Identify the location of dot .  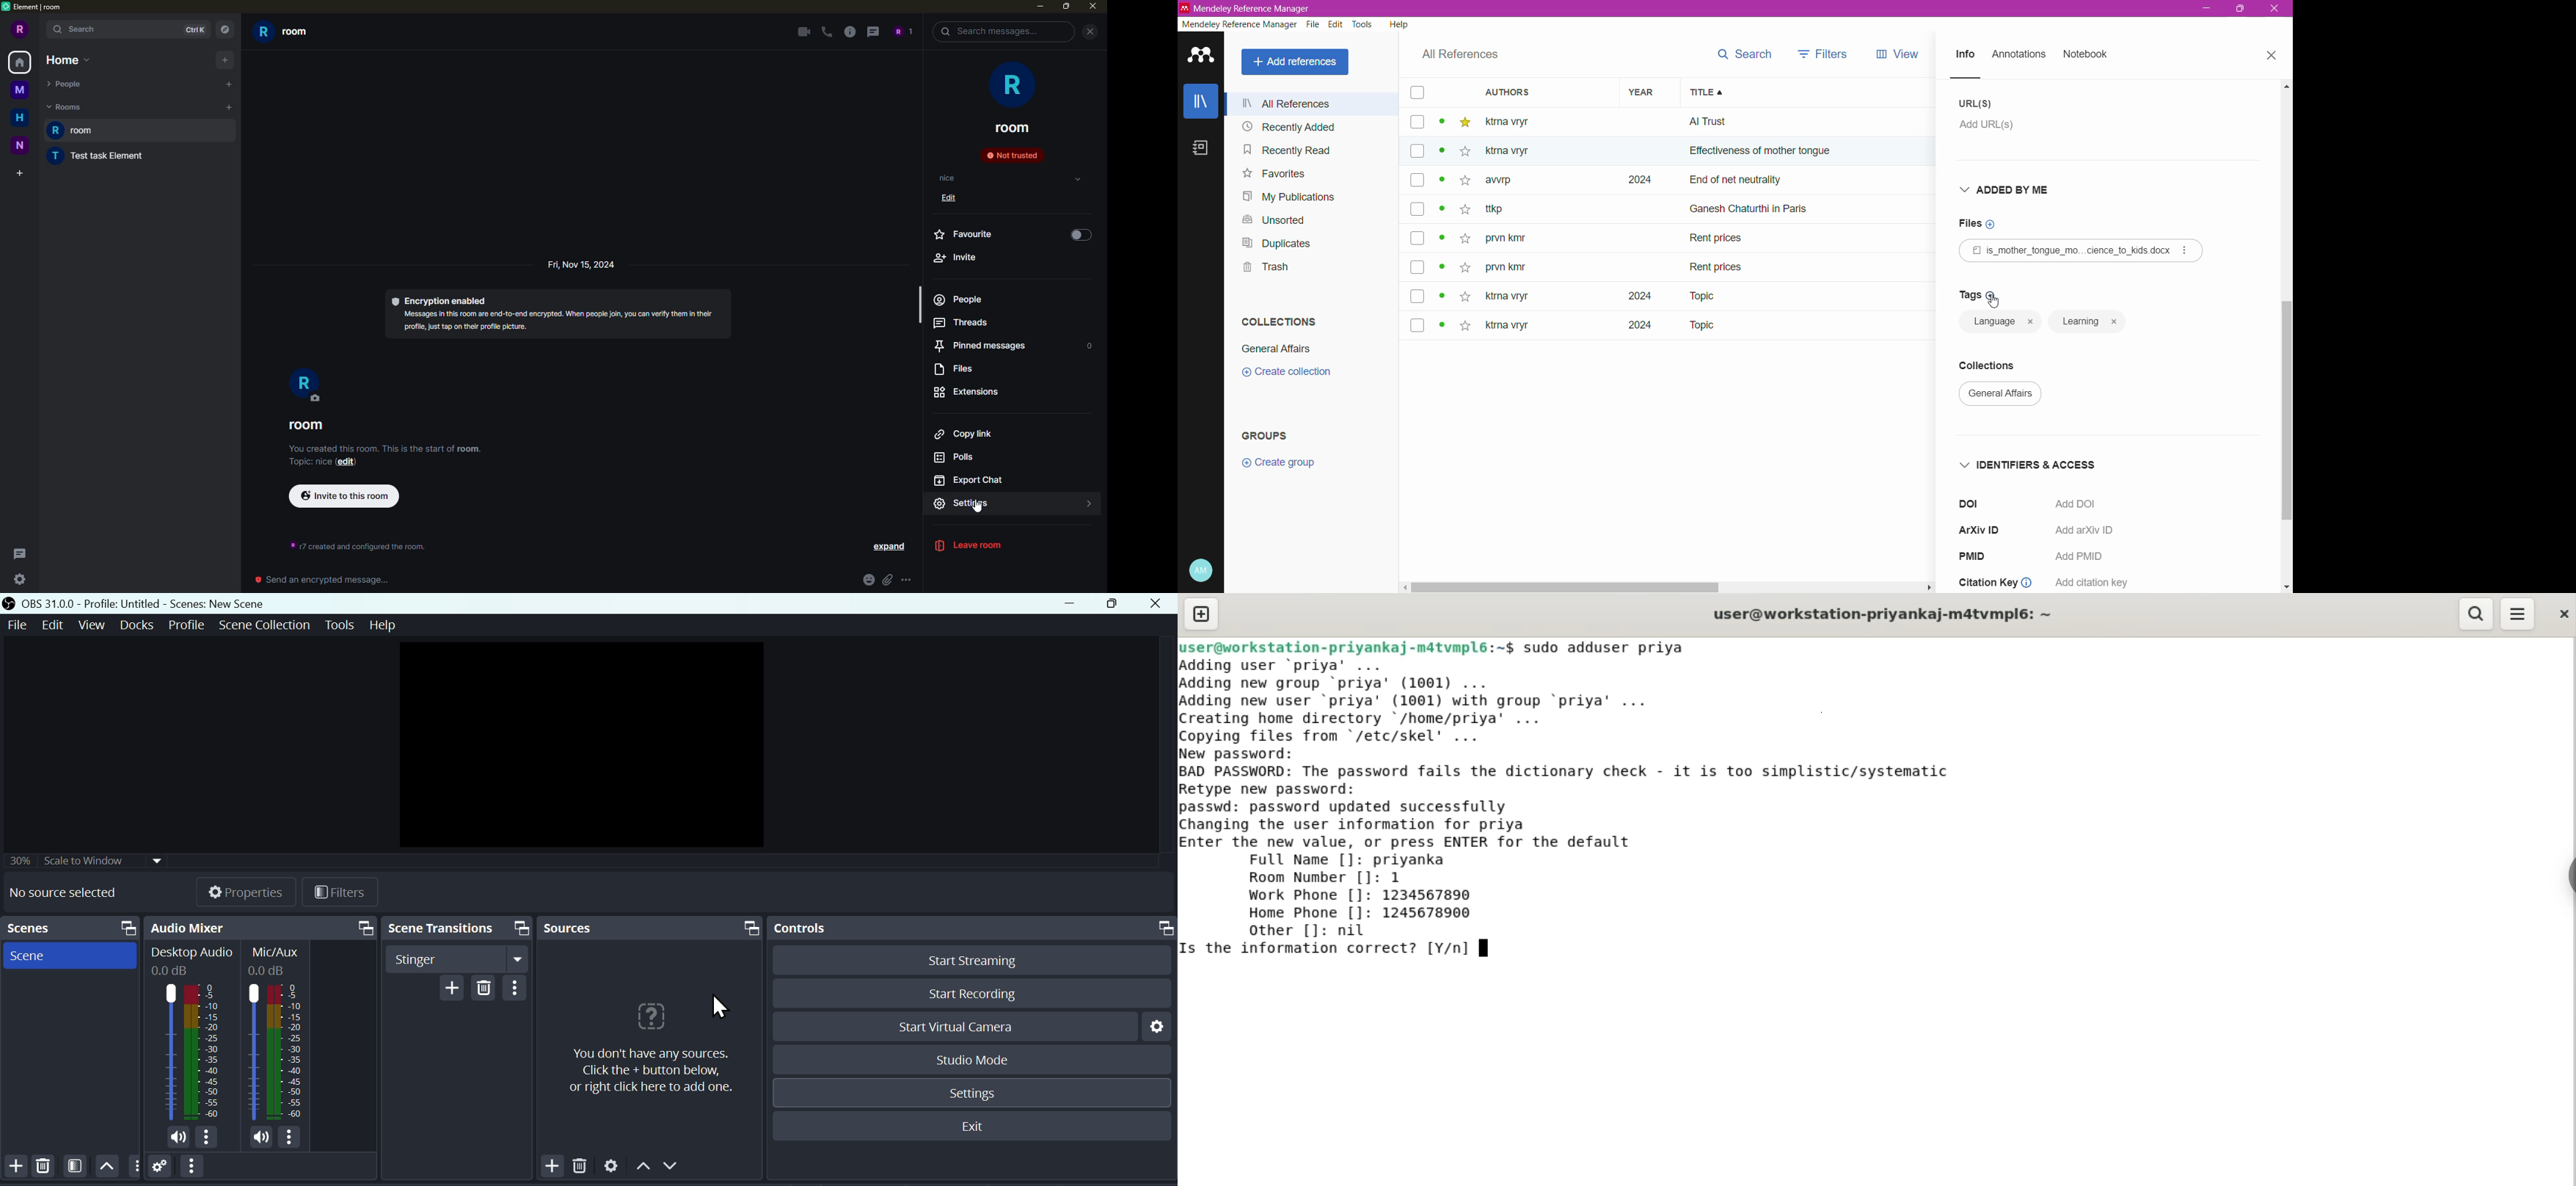
(1439, 155).